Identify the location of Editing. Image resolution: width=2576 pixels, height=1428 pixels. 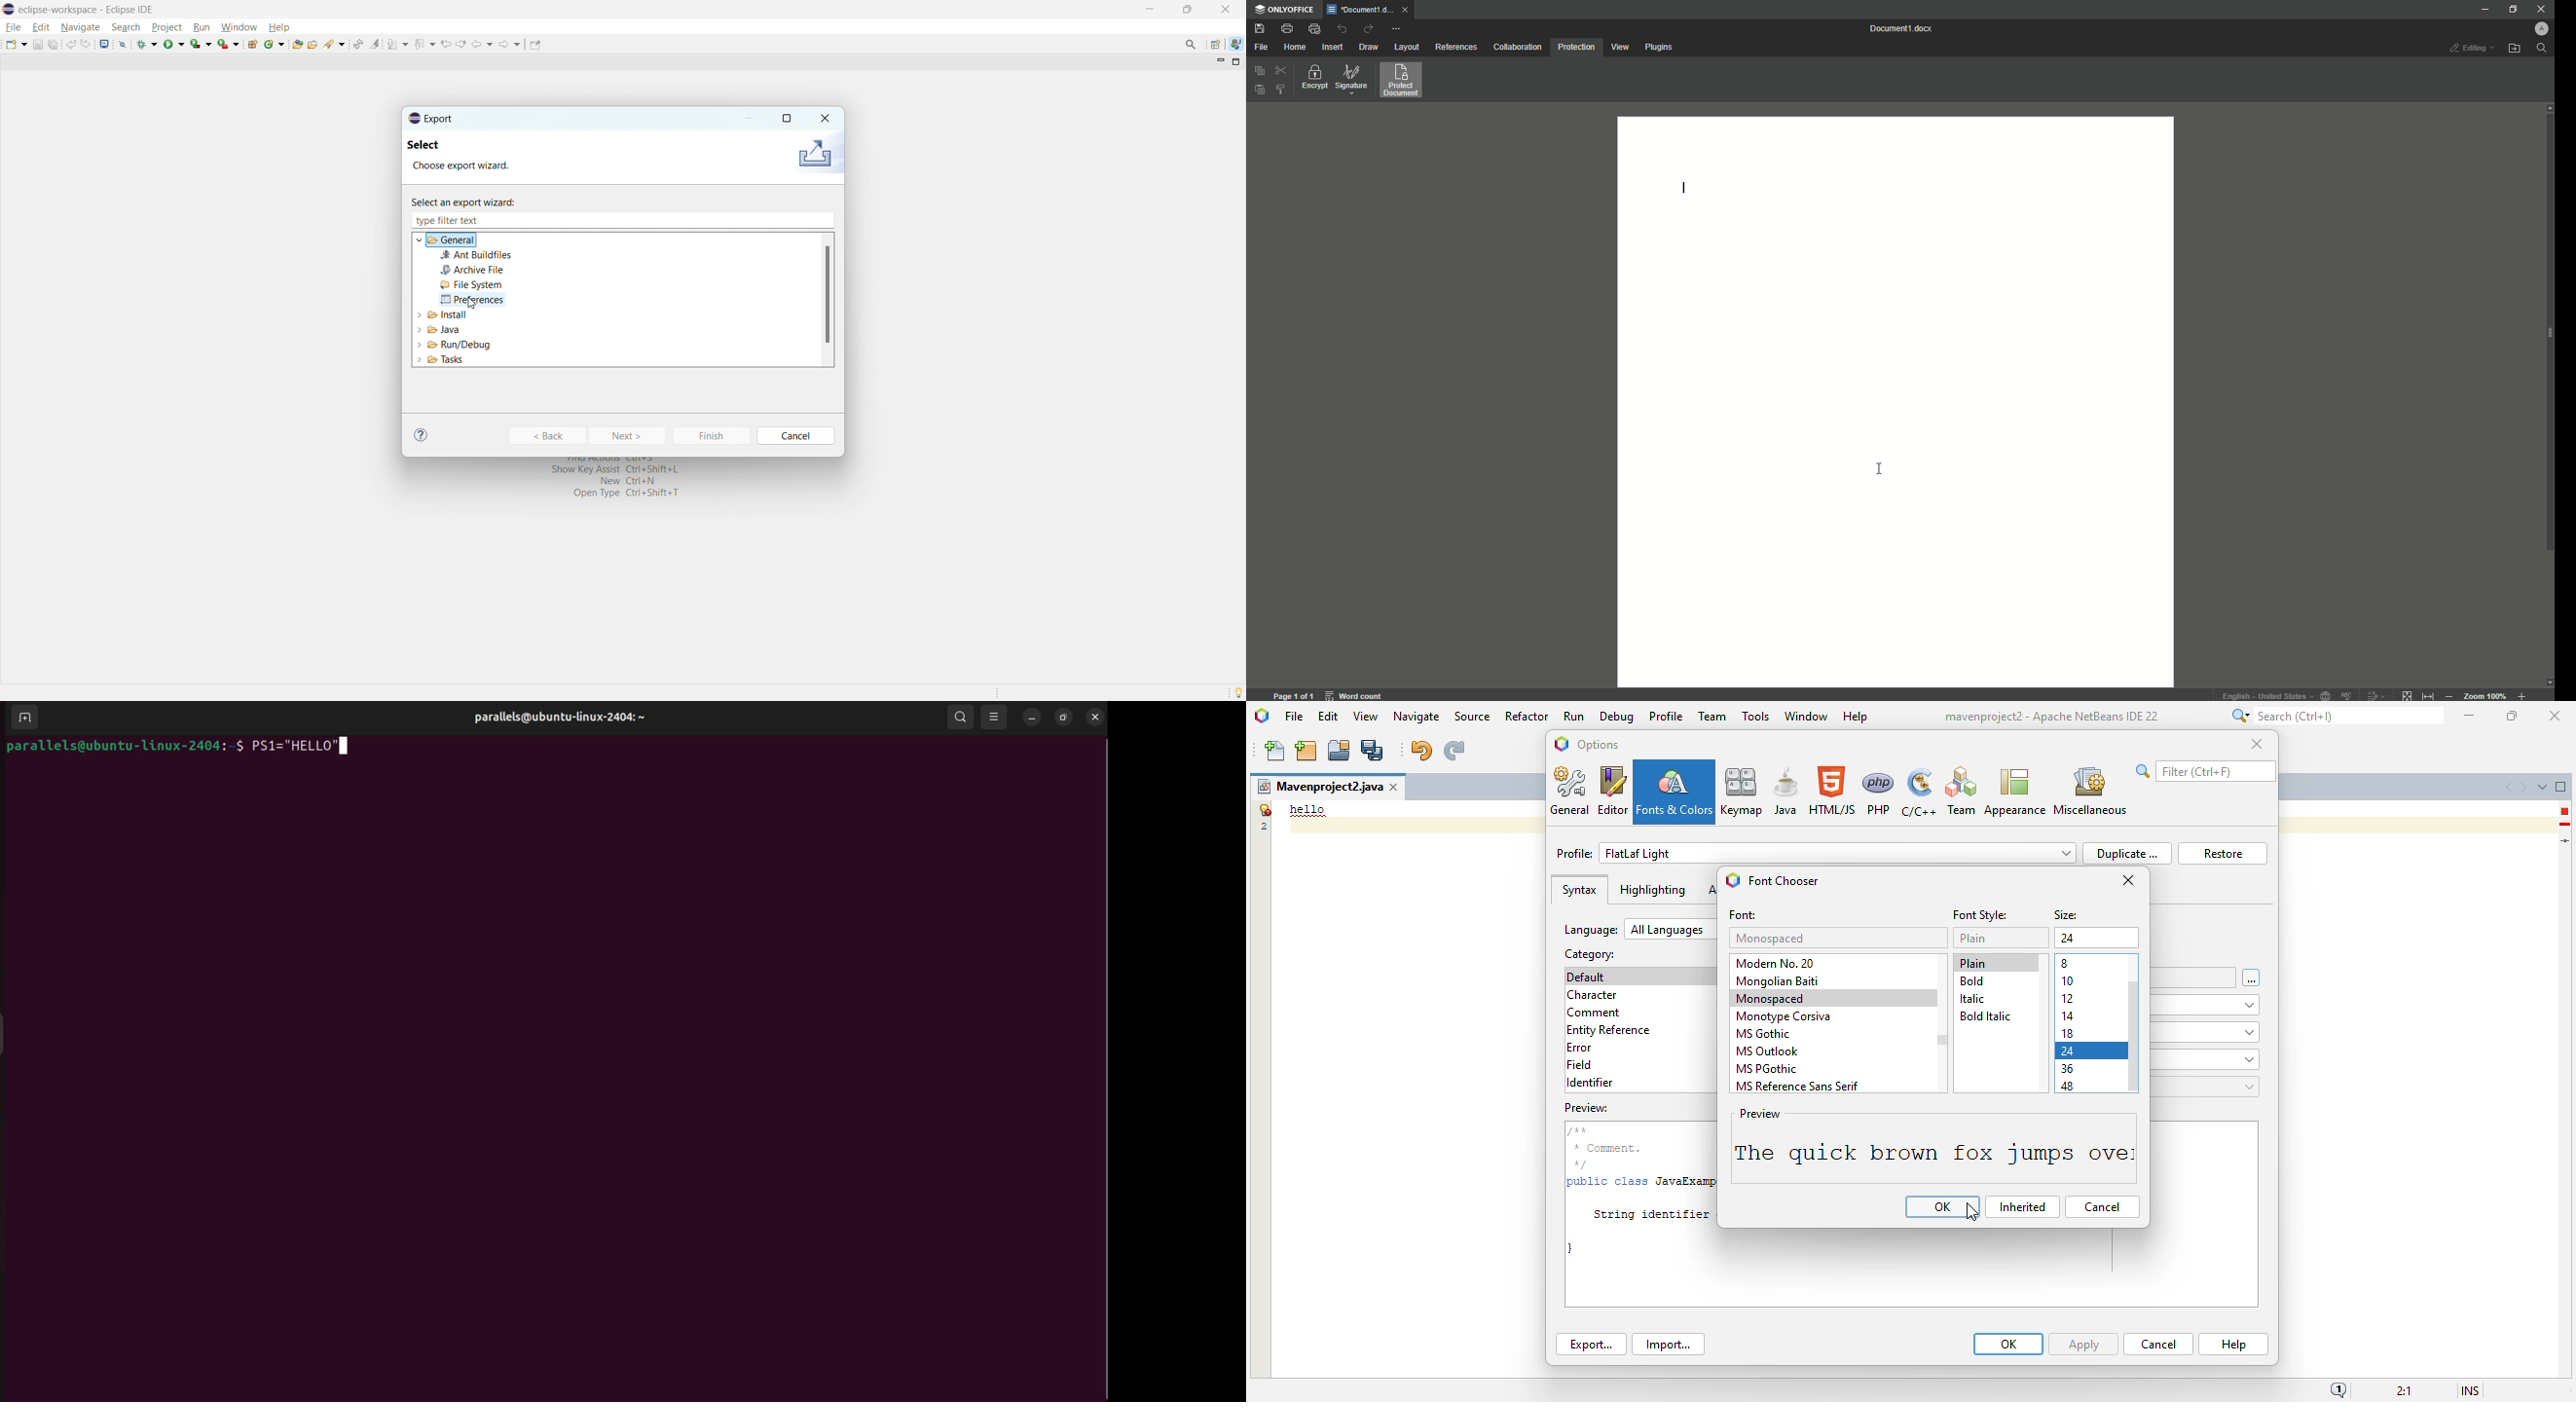
(2471, 49).